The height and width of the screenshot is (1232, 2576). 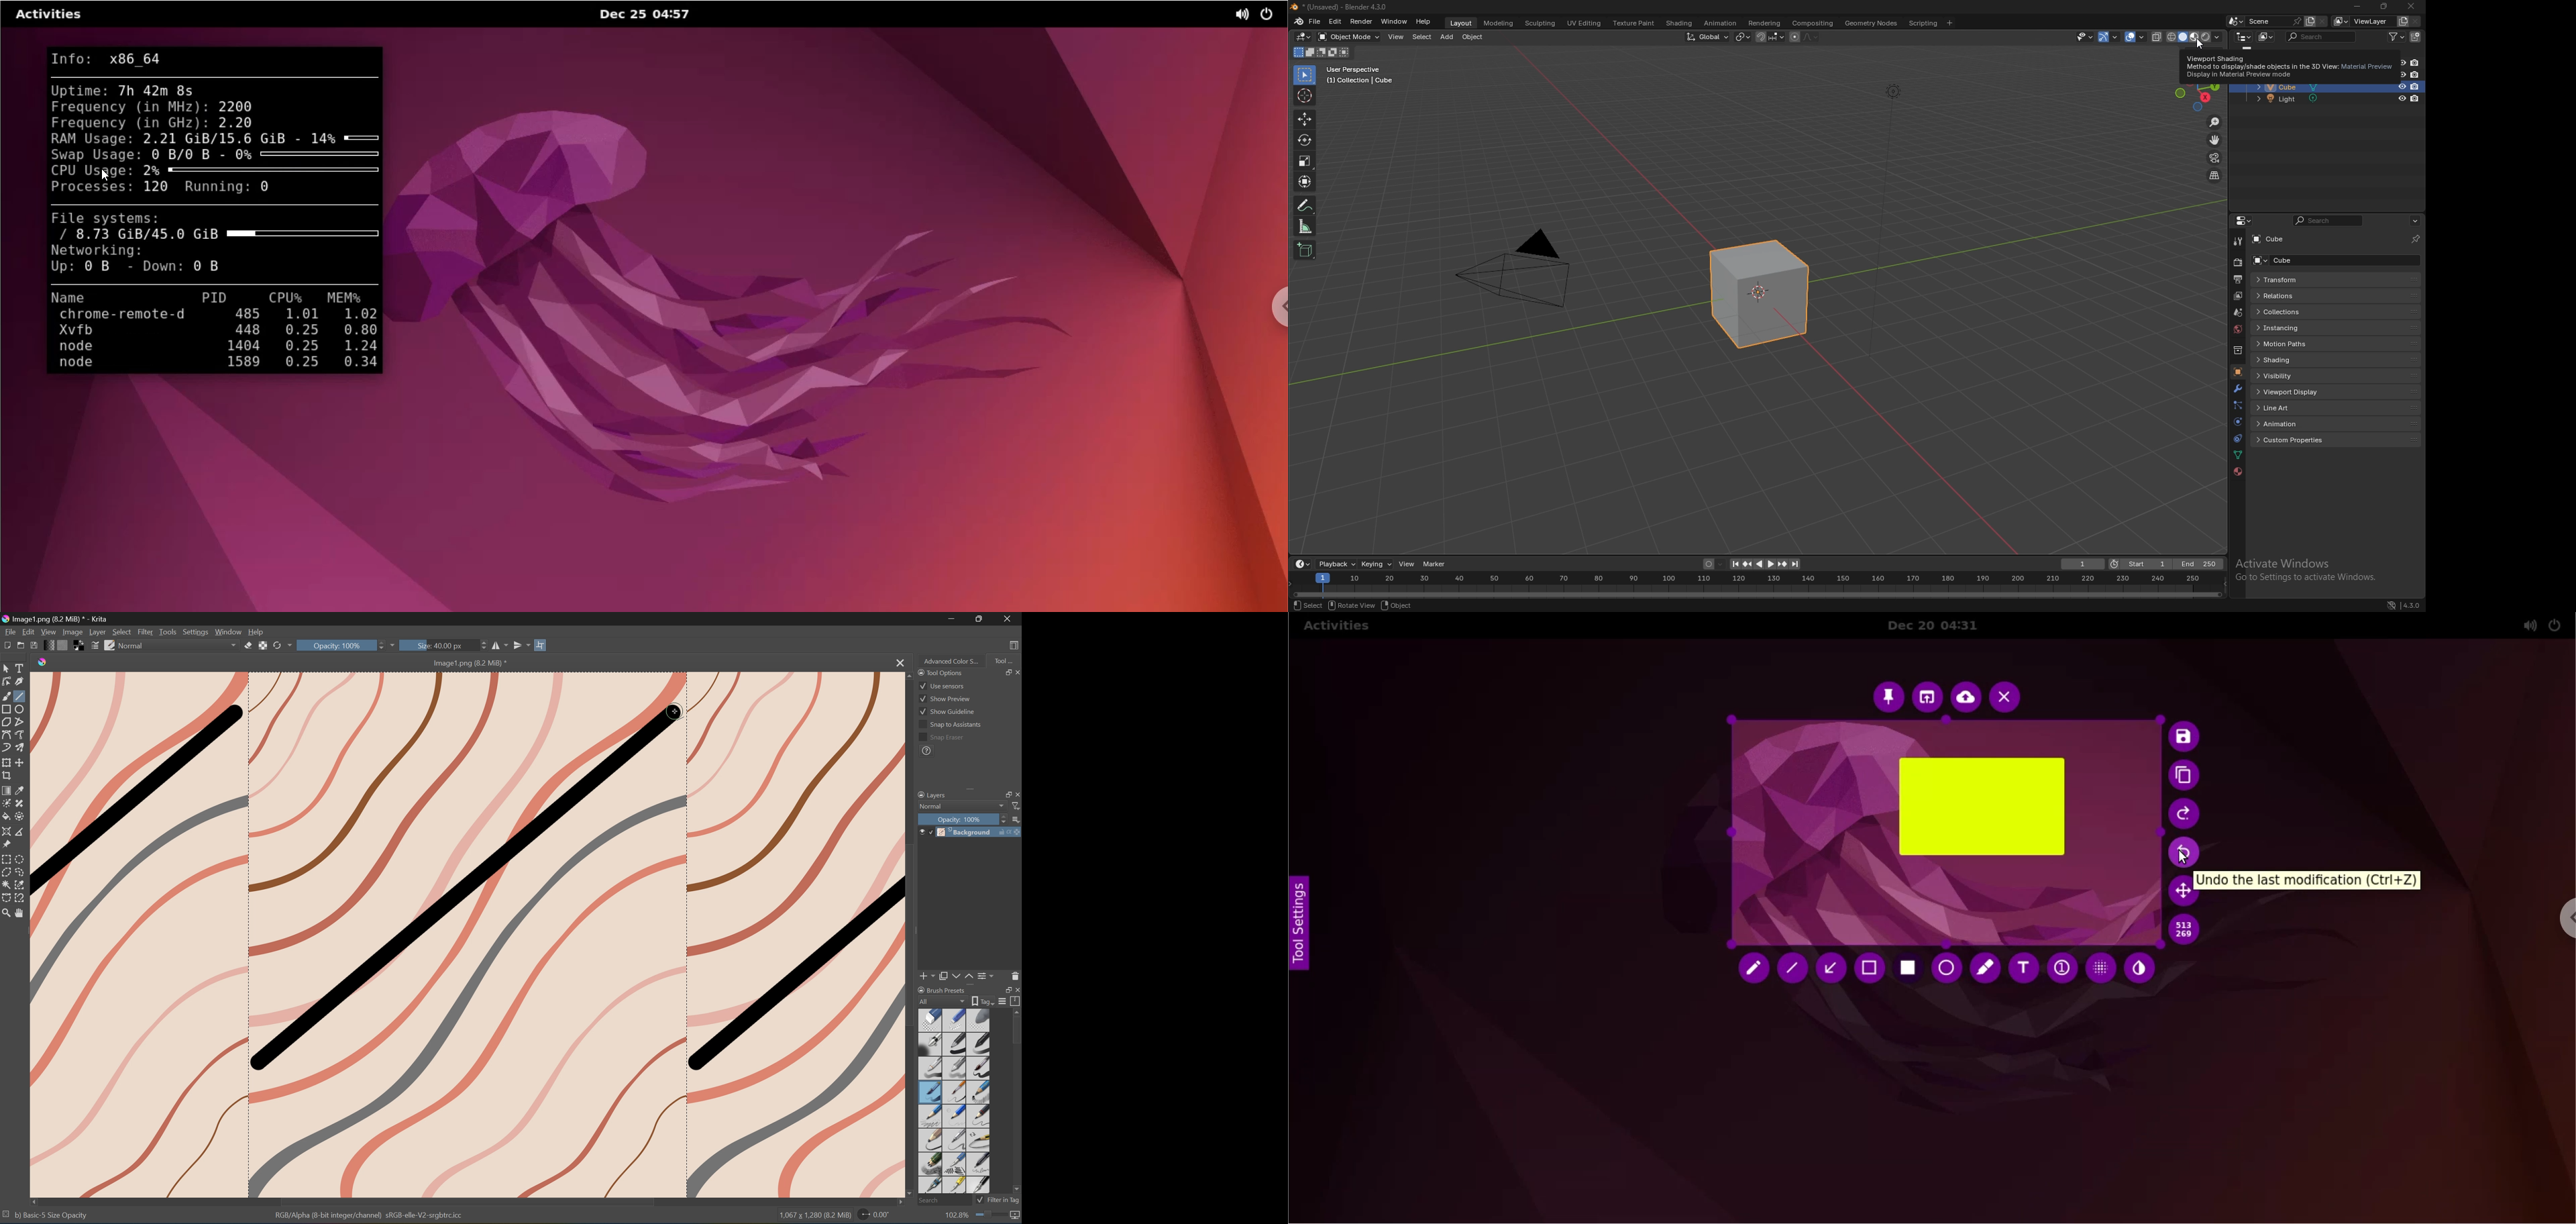 I want to click on Duplicate layer or mask , so click(x=944, y=976).